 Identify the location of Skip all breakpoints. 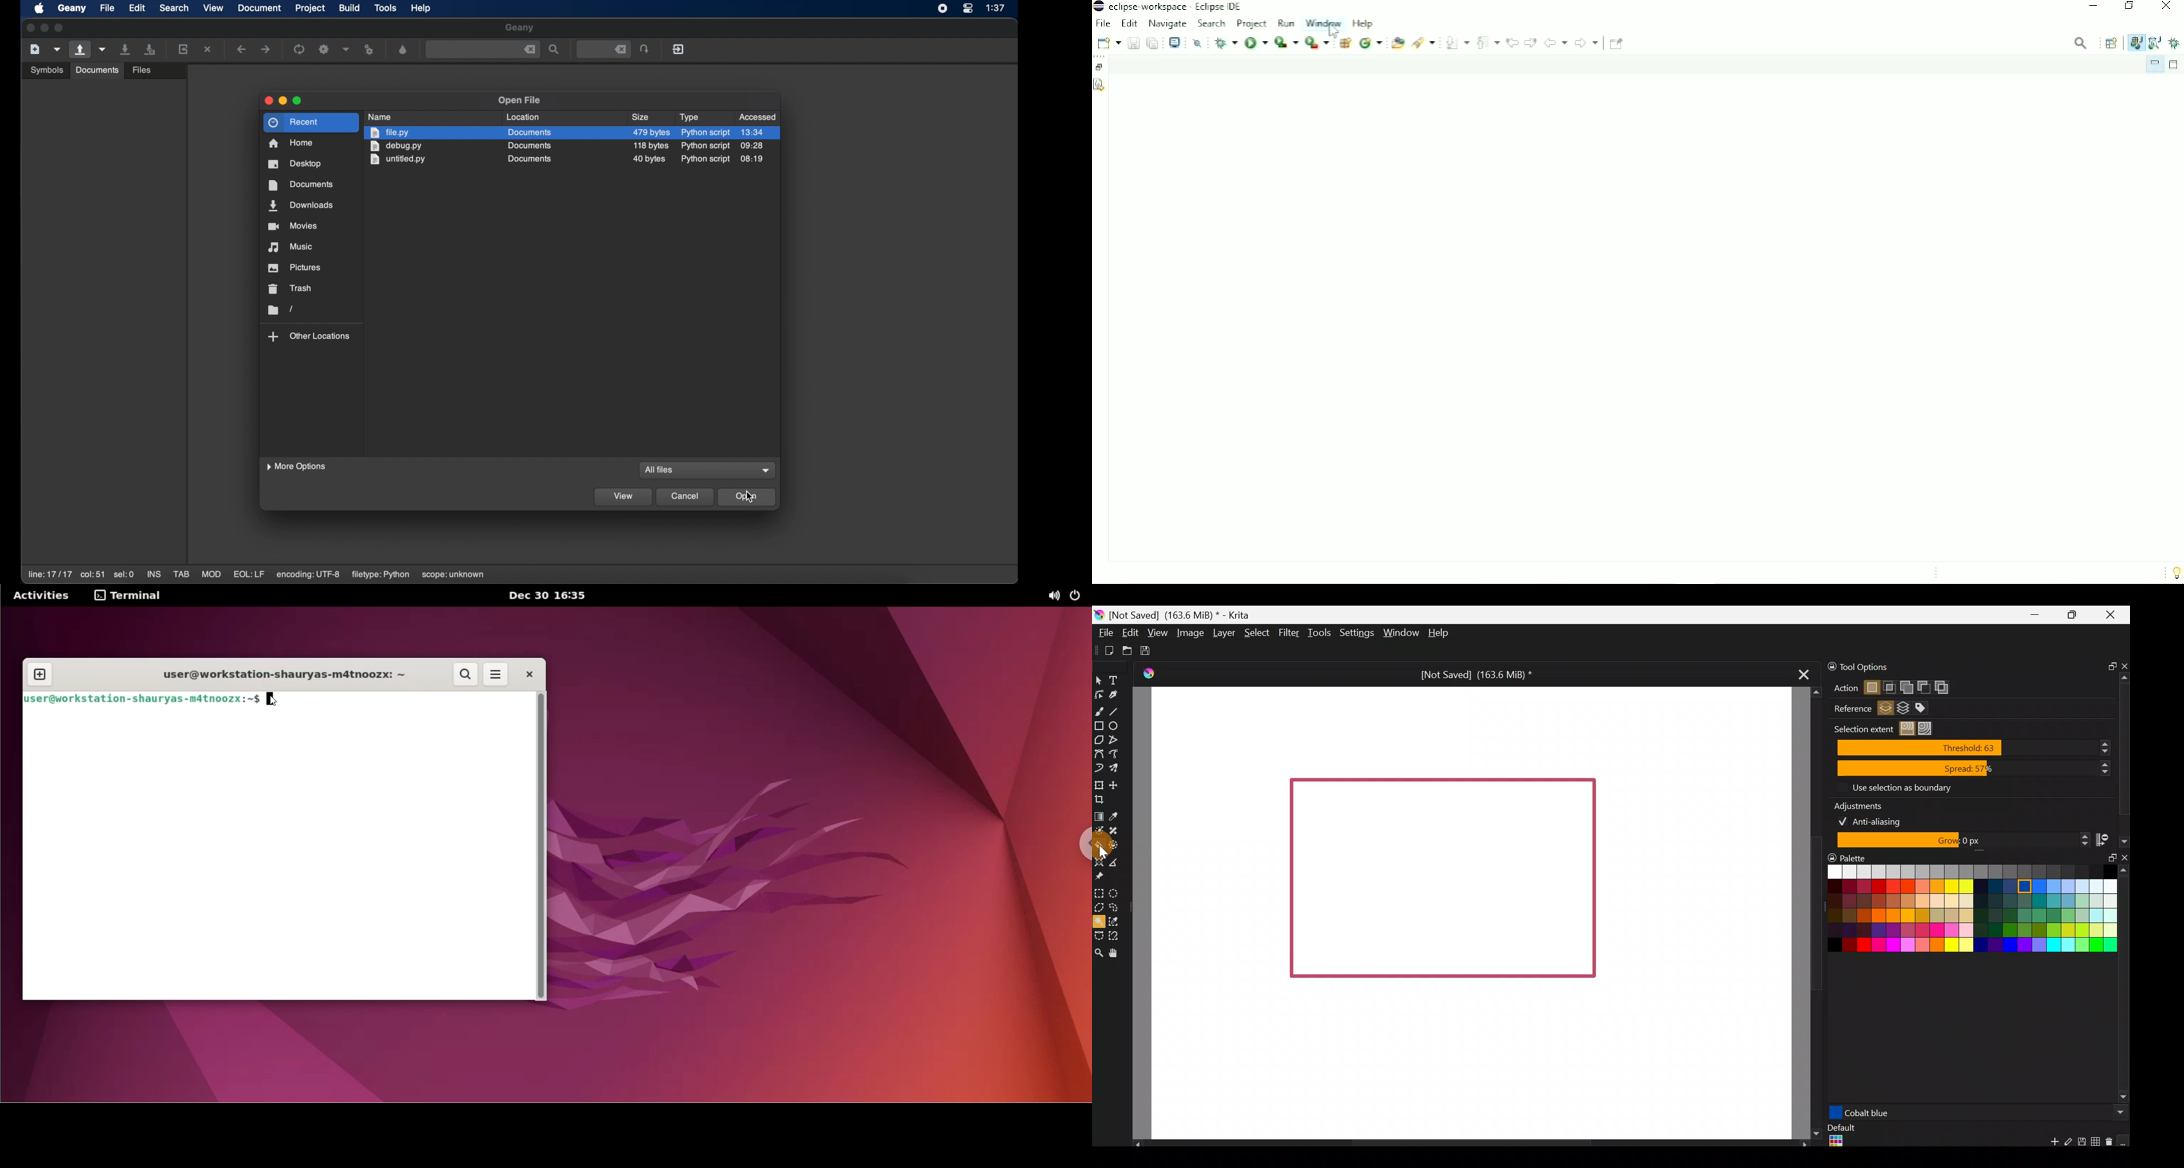
(1197, 43).